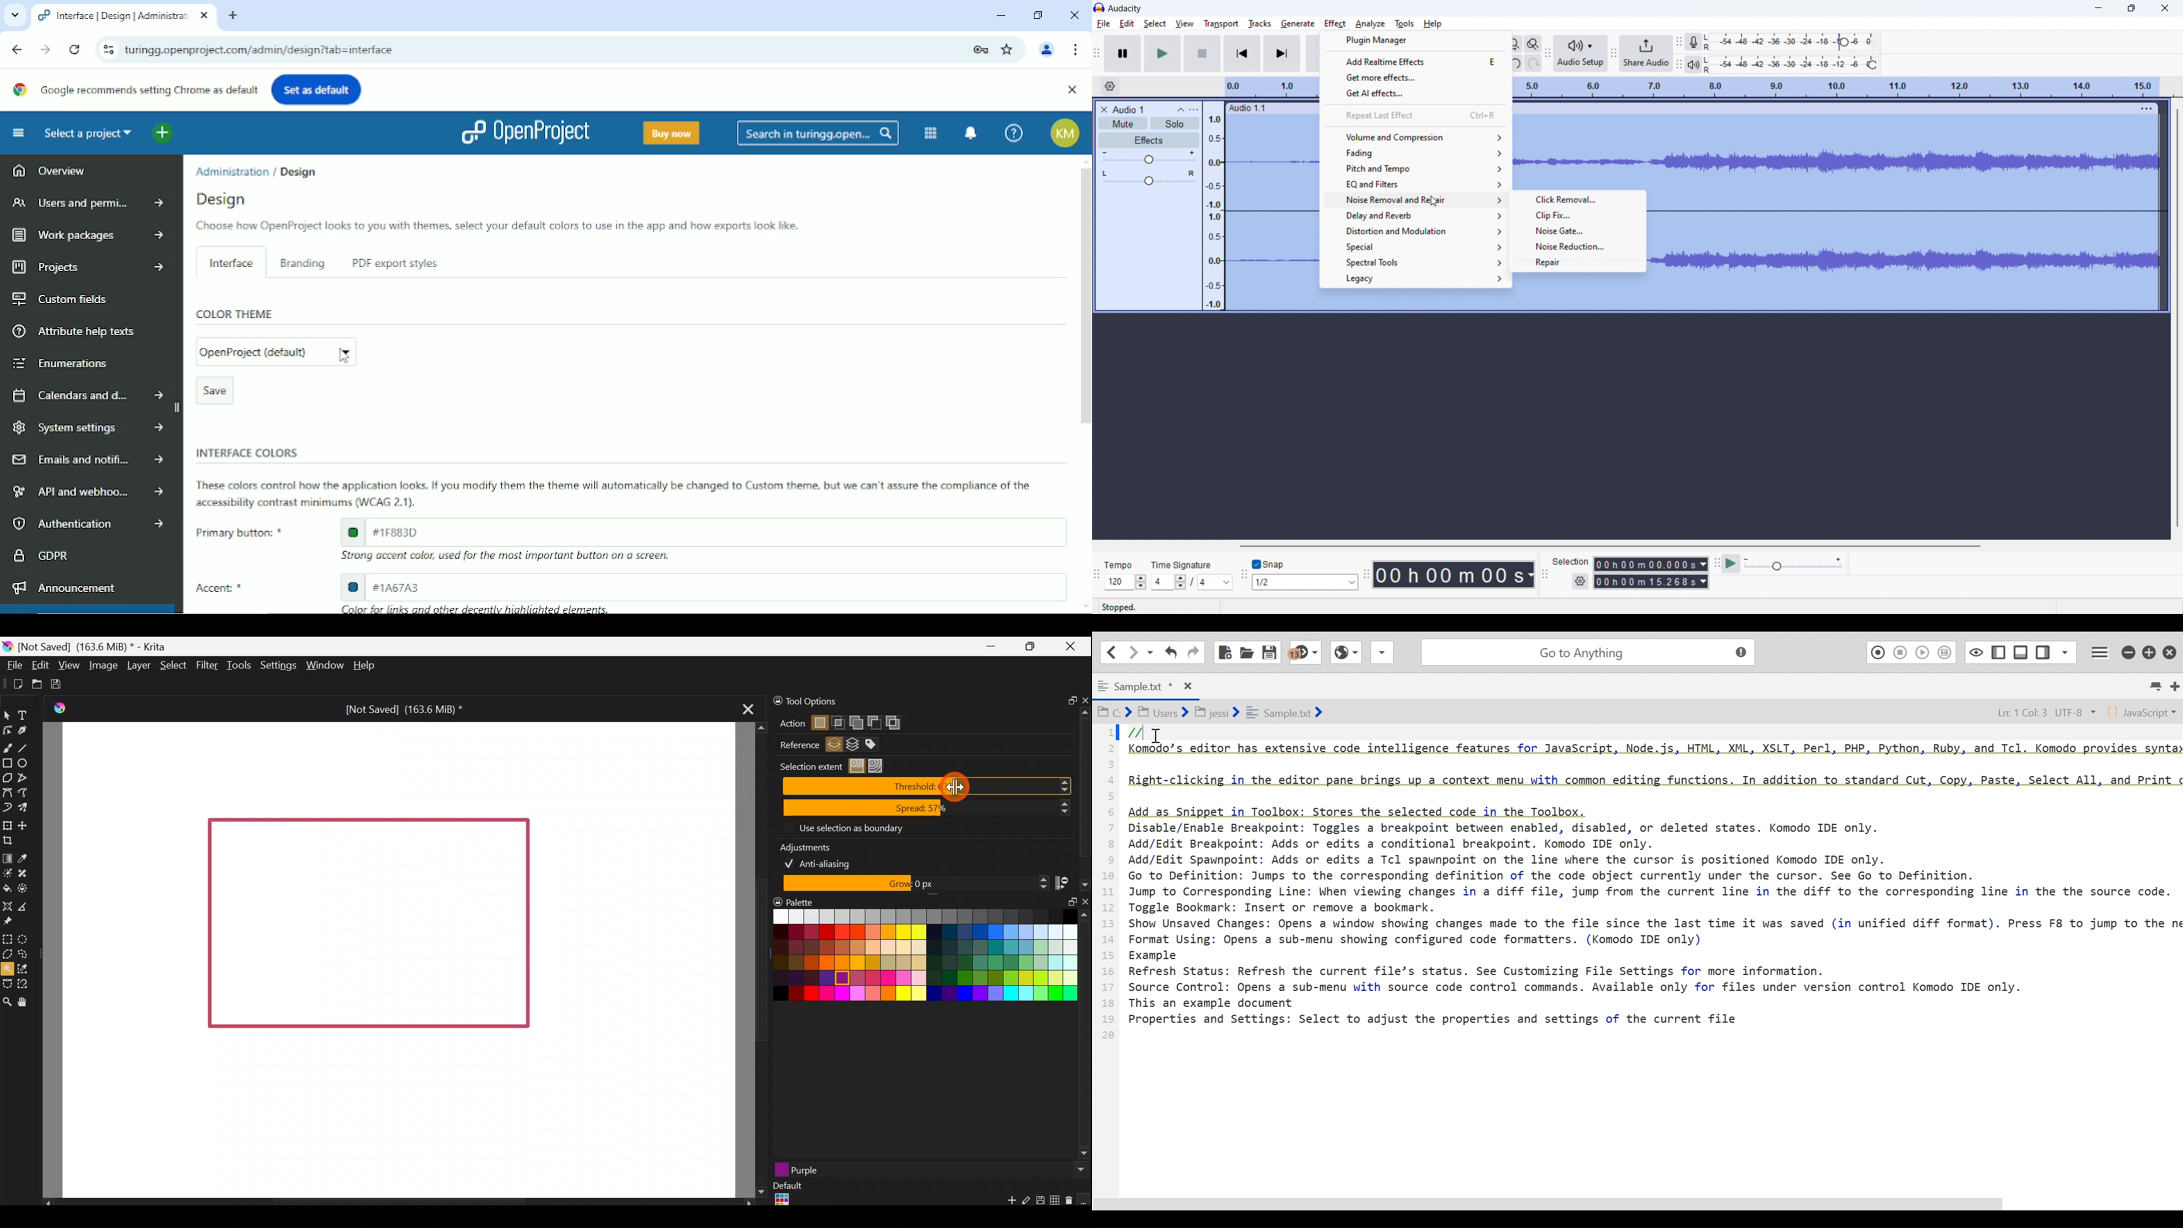 This screenshot has height=1232, width=2184. What do you see at coordinates (1066, 133) in the screenshot?
I see `Account` at bounding box center [1066, 133].